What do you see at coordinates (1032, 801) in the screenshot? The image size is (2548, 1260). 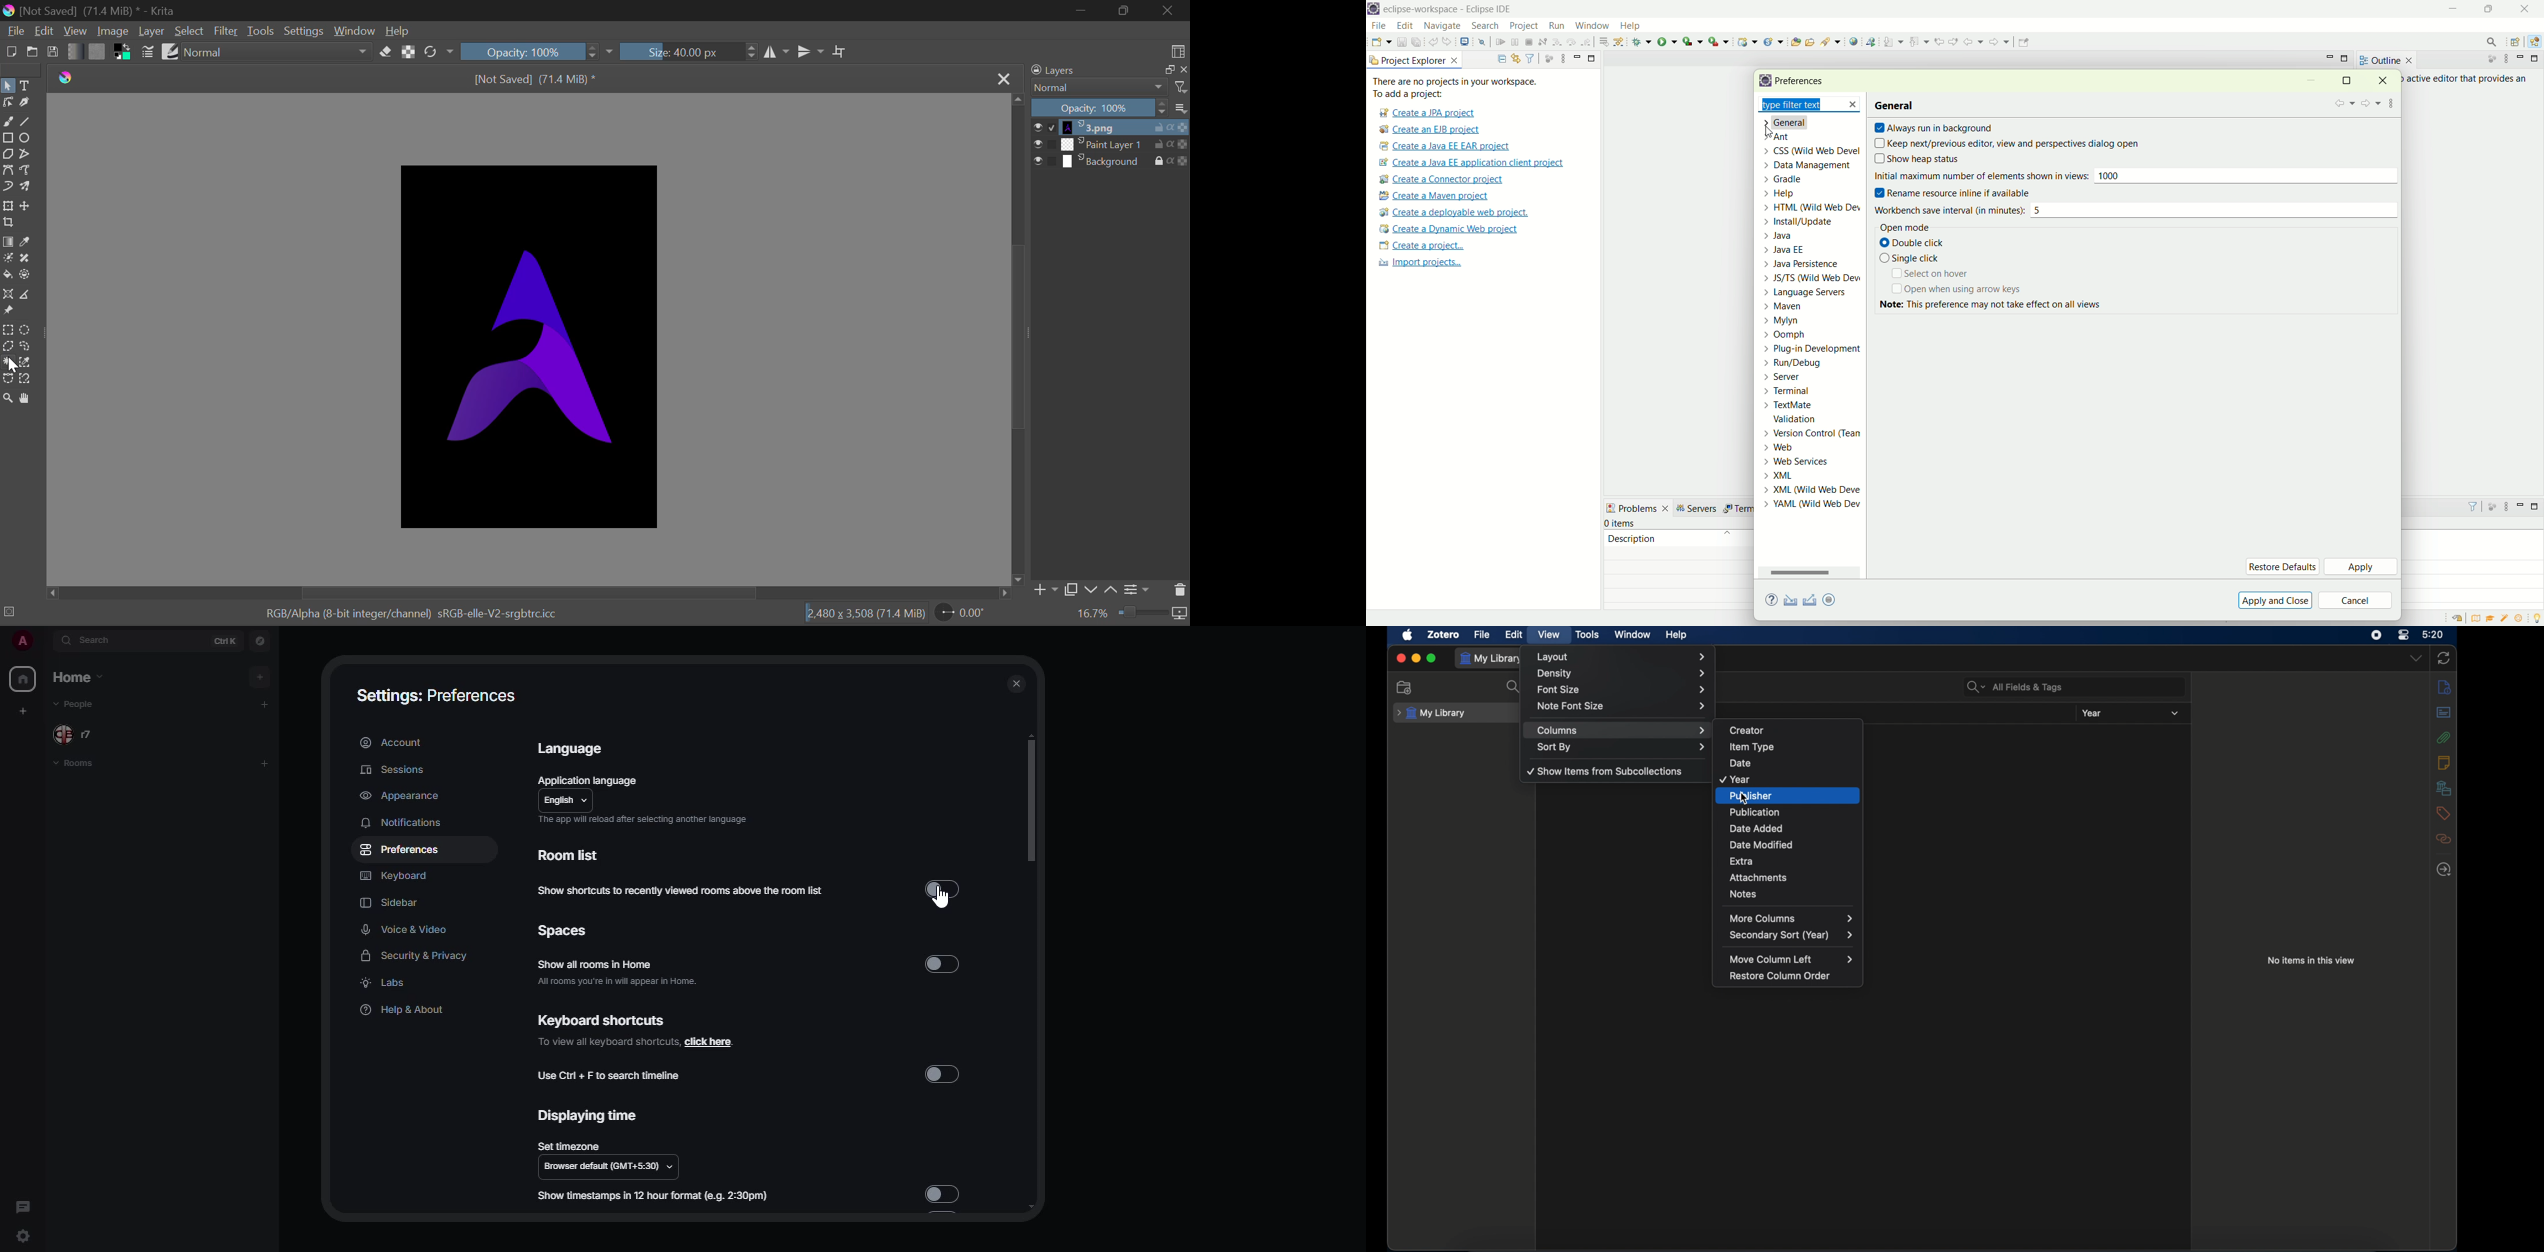 I see `scroll bar` at bounding box center [1032, 801].